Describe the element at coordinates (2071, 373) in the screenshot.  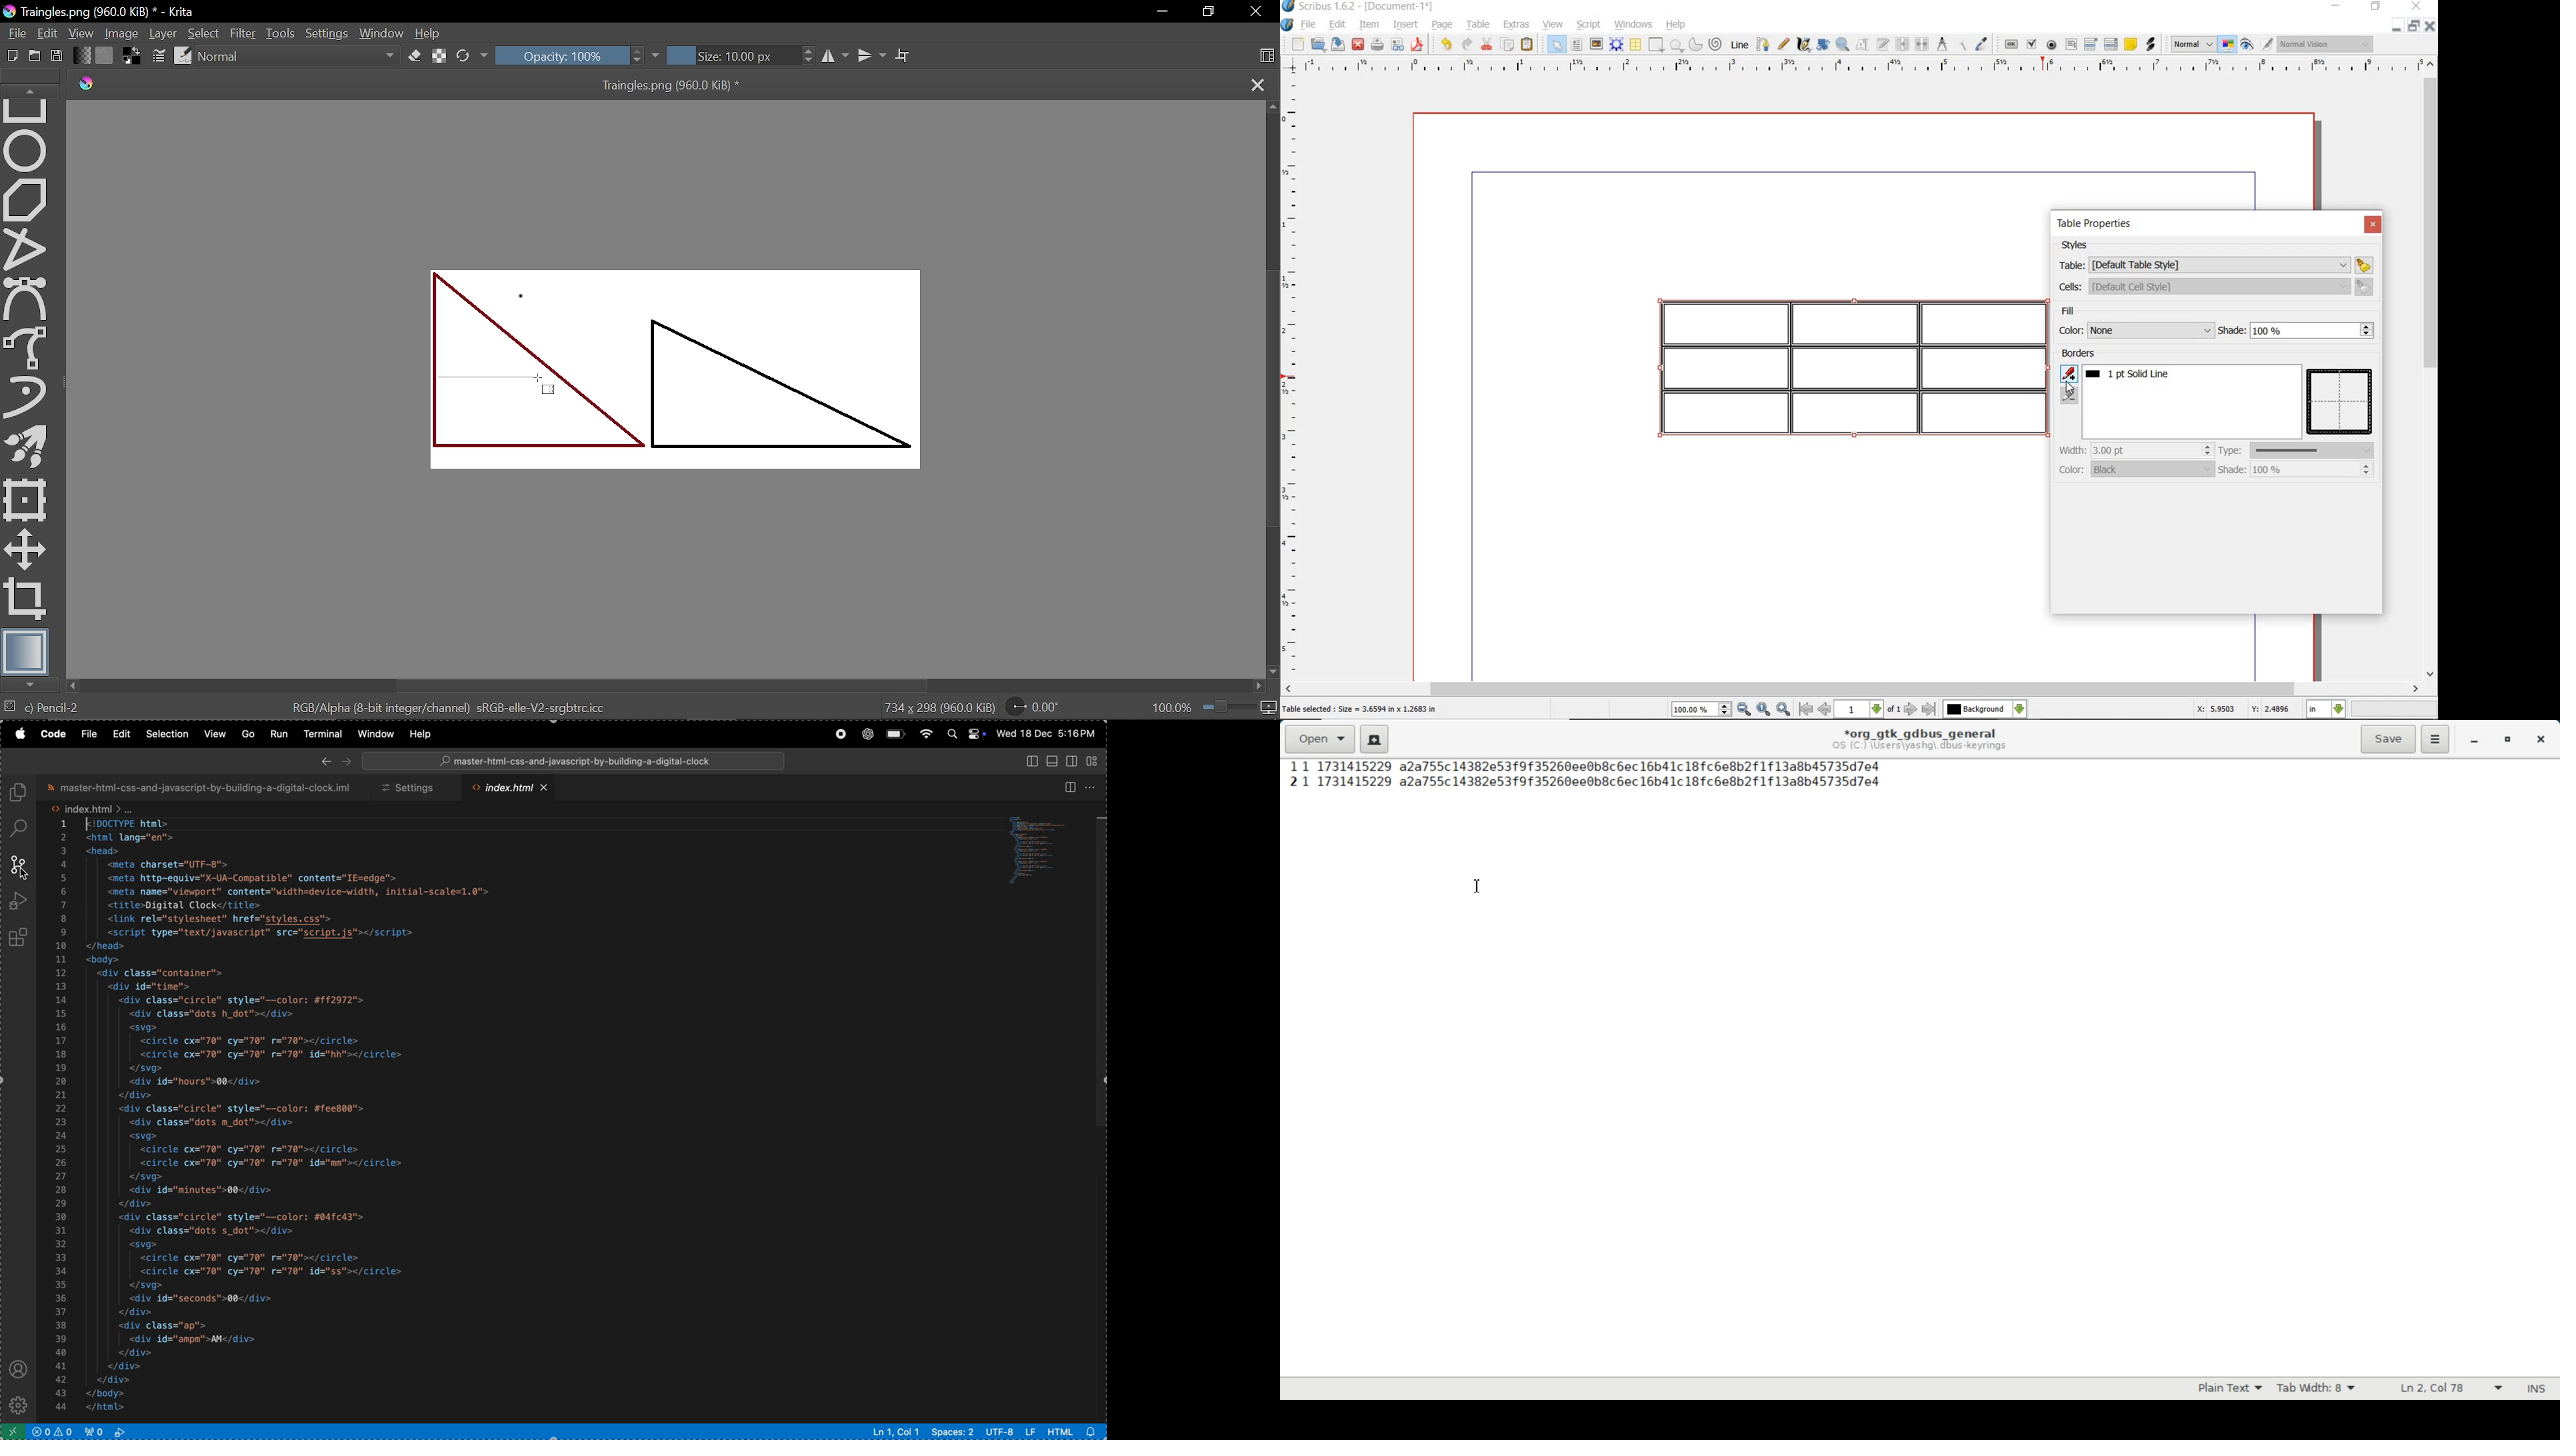
I see `add border` at that location.